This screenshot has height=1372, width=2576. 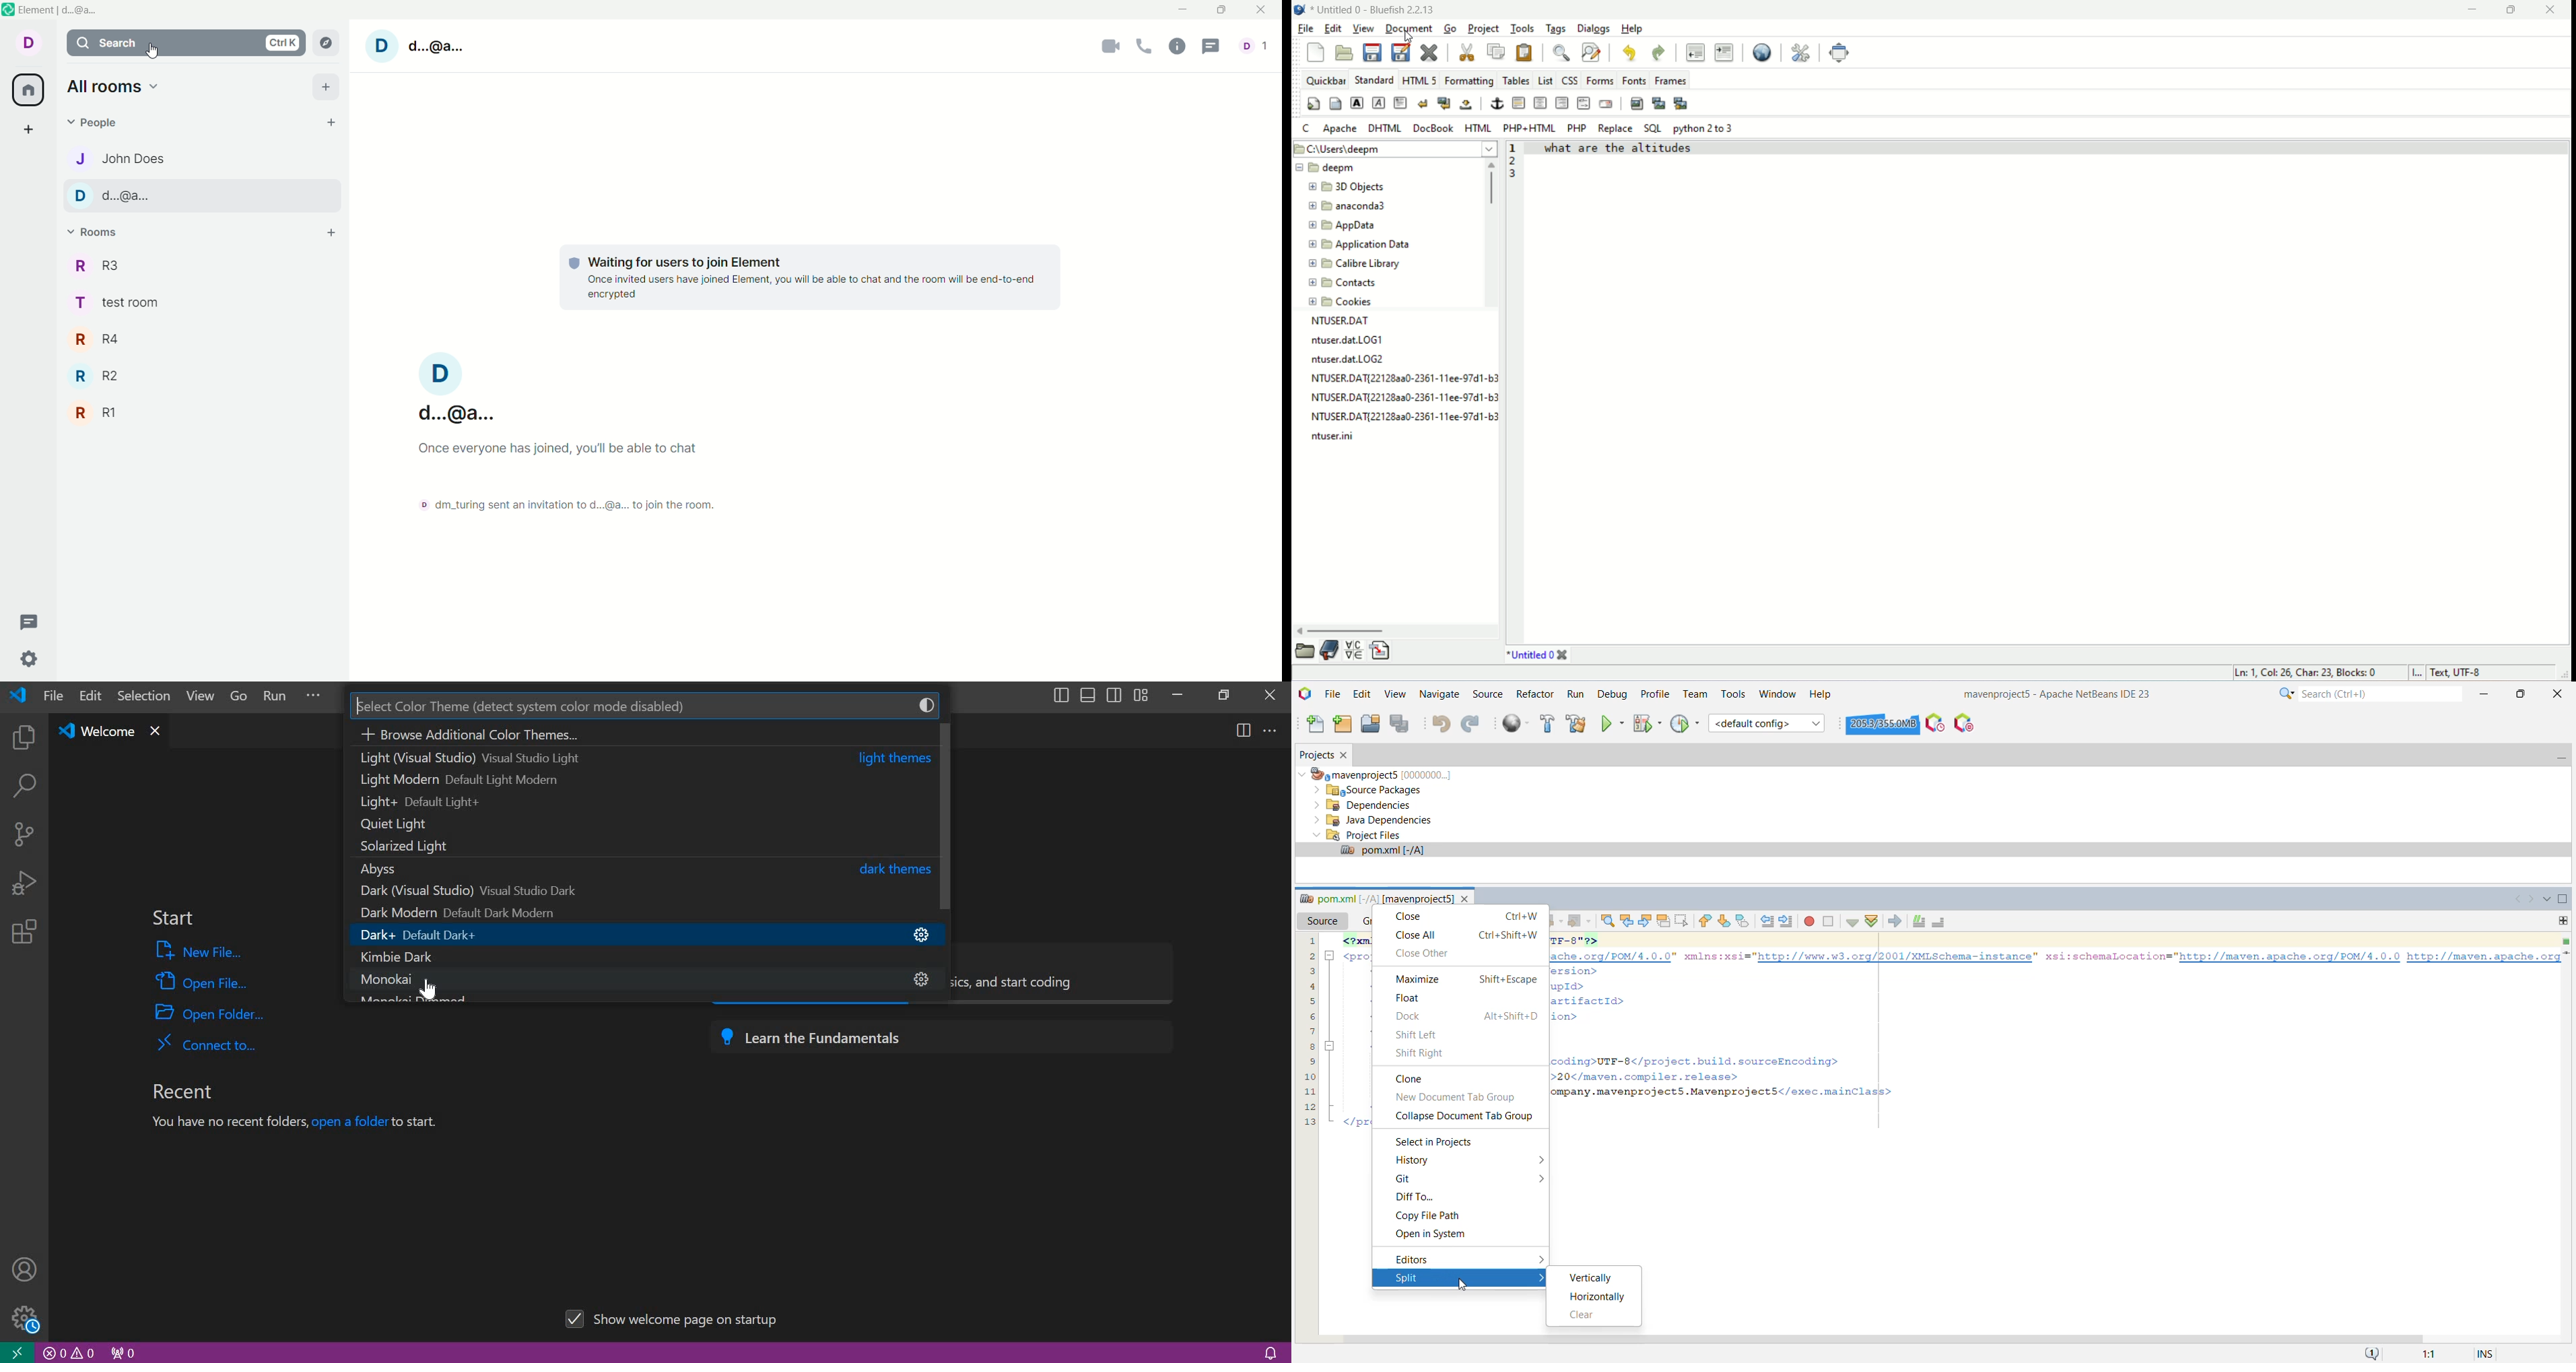 What do you see at coordinates (2420, 673) in the screenshot?
I see `I` at bounding box center [2420, 673].